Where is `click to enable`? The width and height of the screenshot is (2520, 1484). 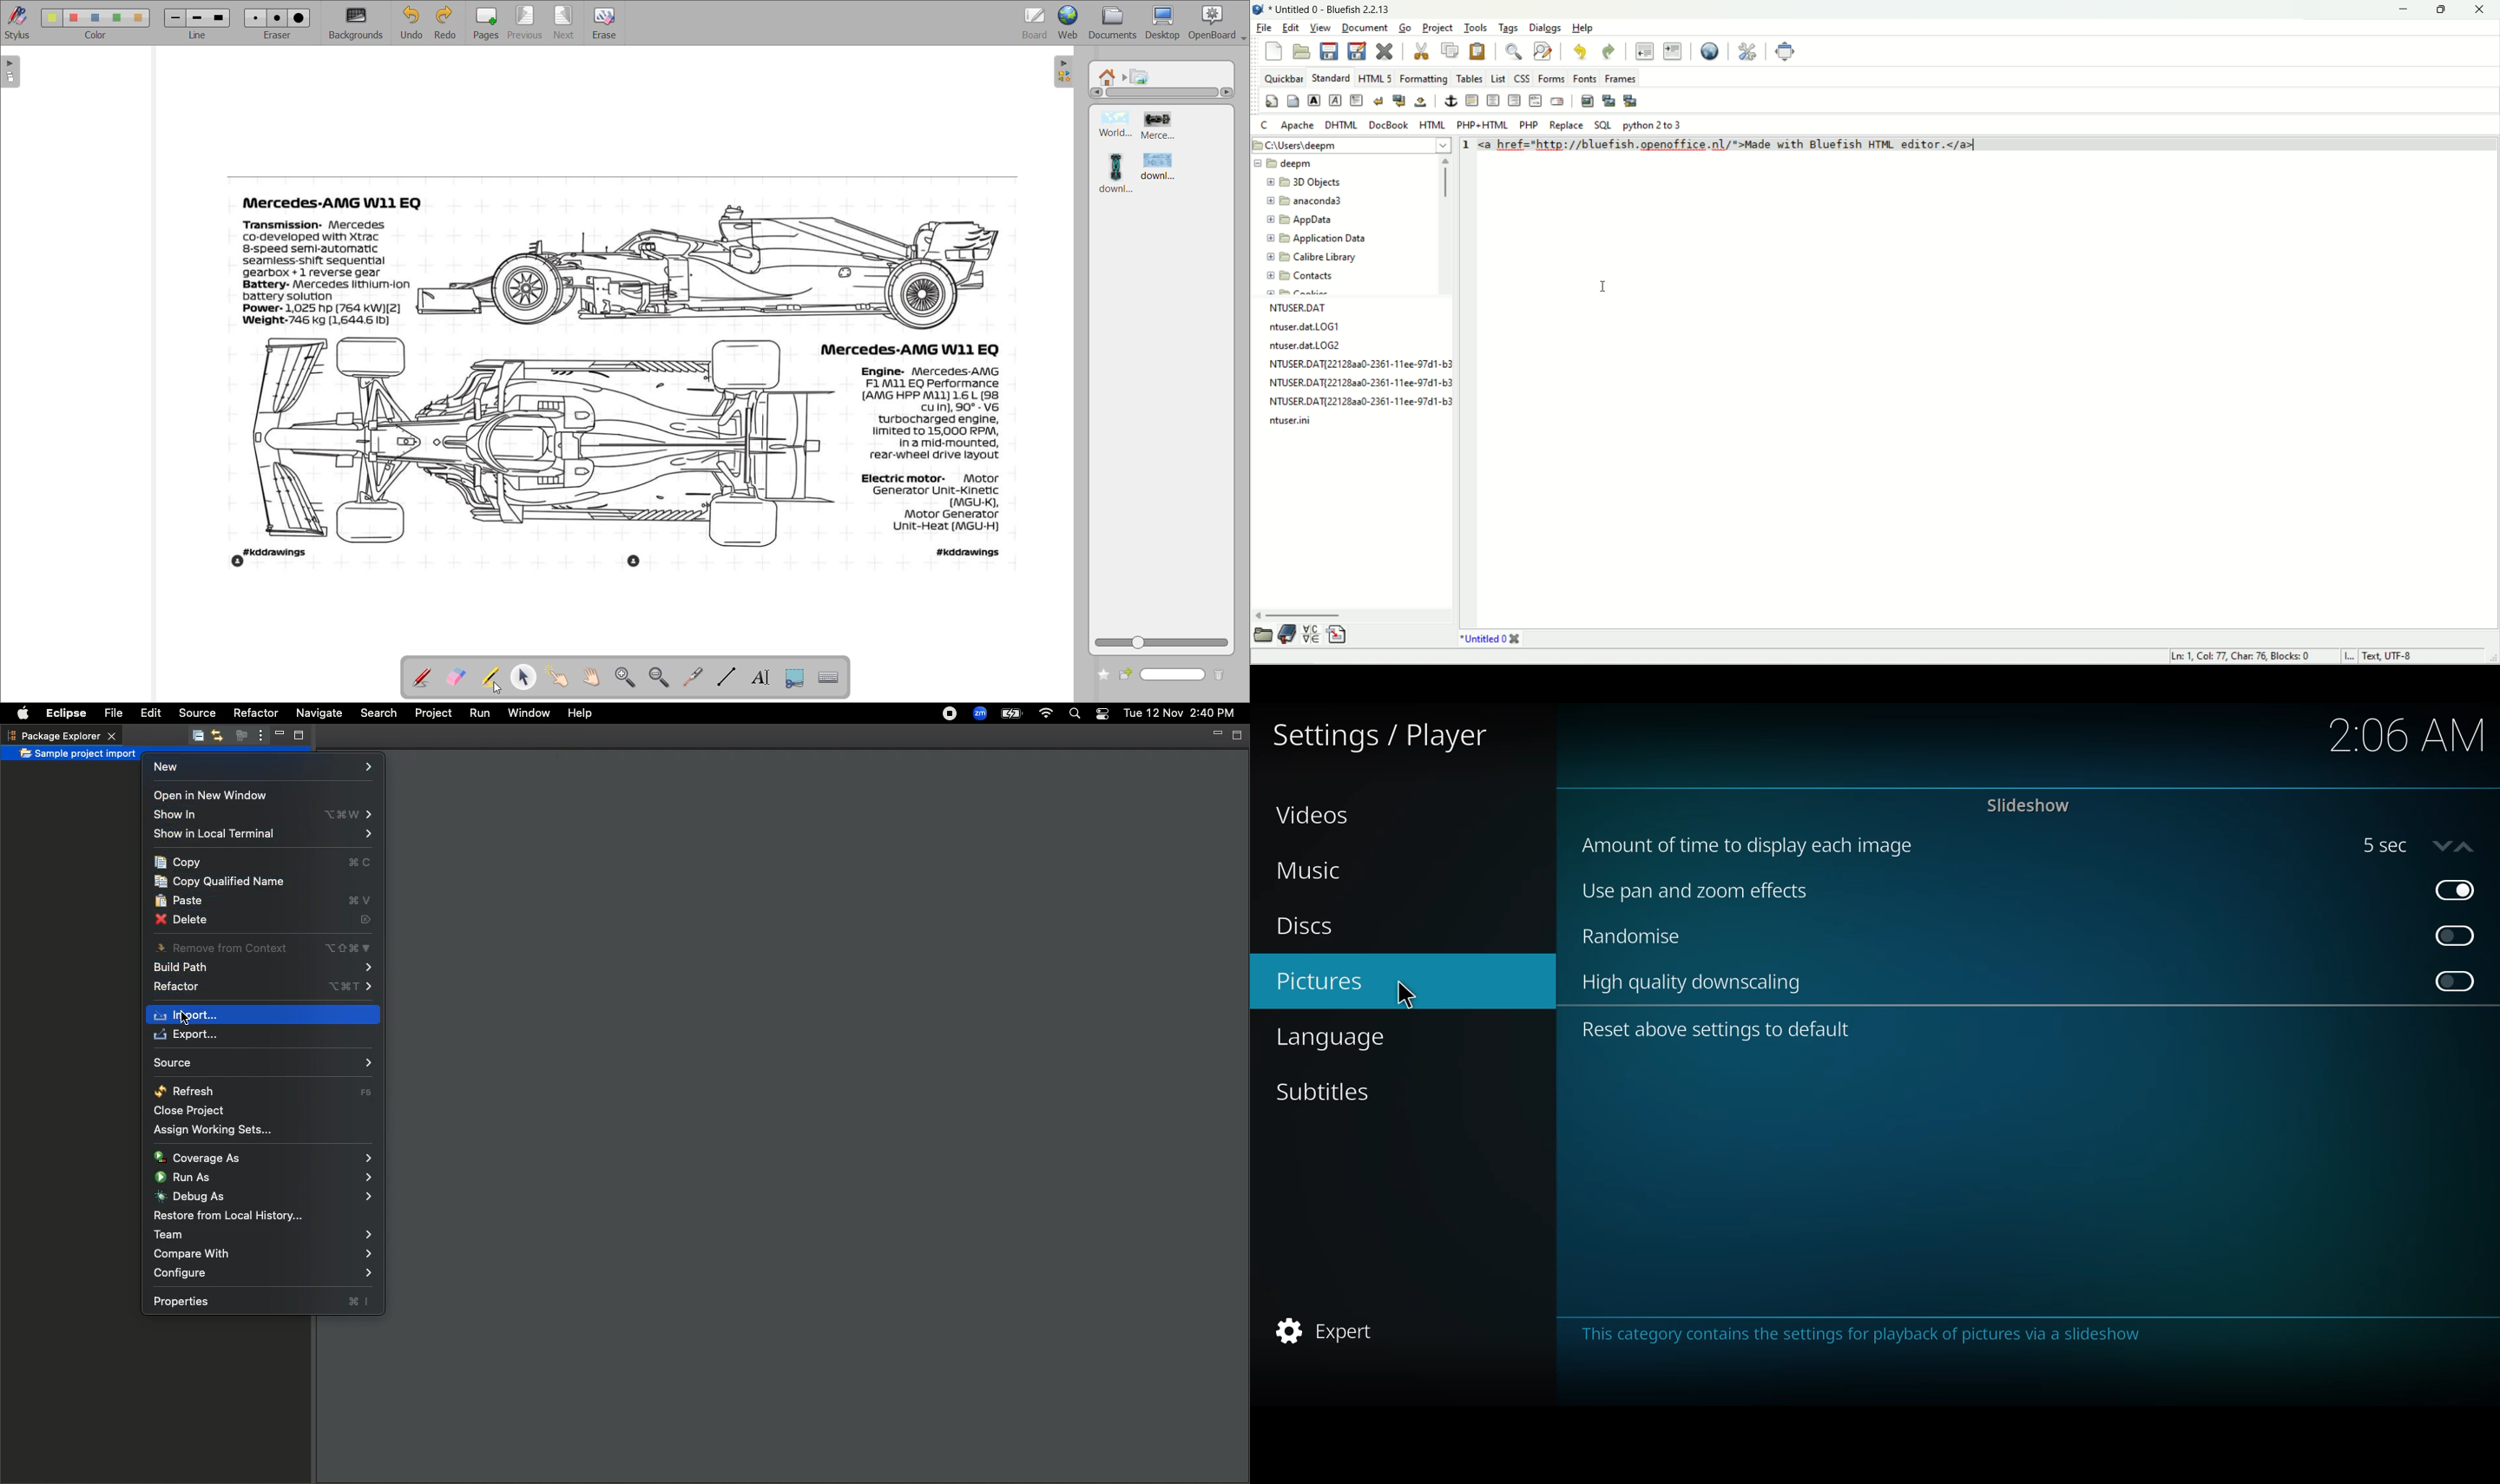 click to enable is located at coordinates (2460, 983).